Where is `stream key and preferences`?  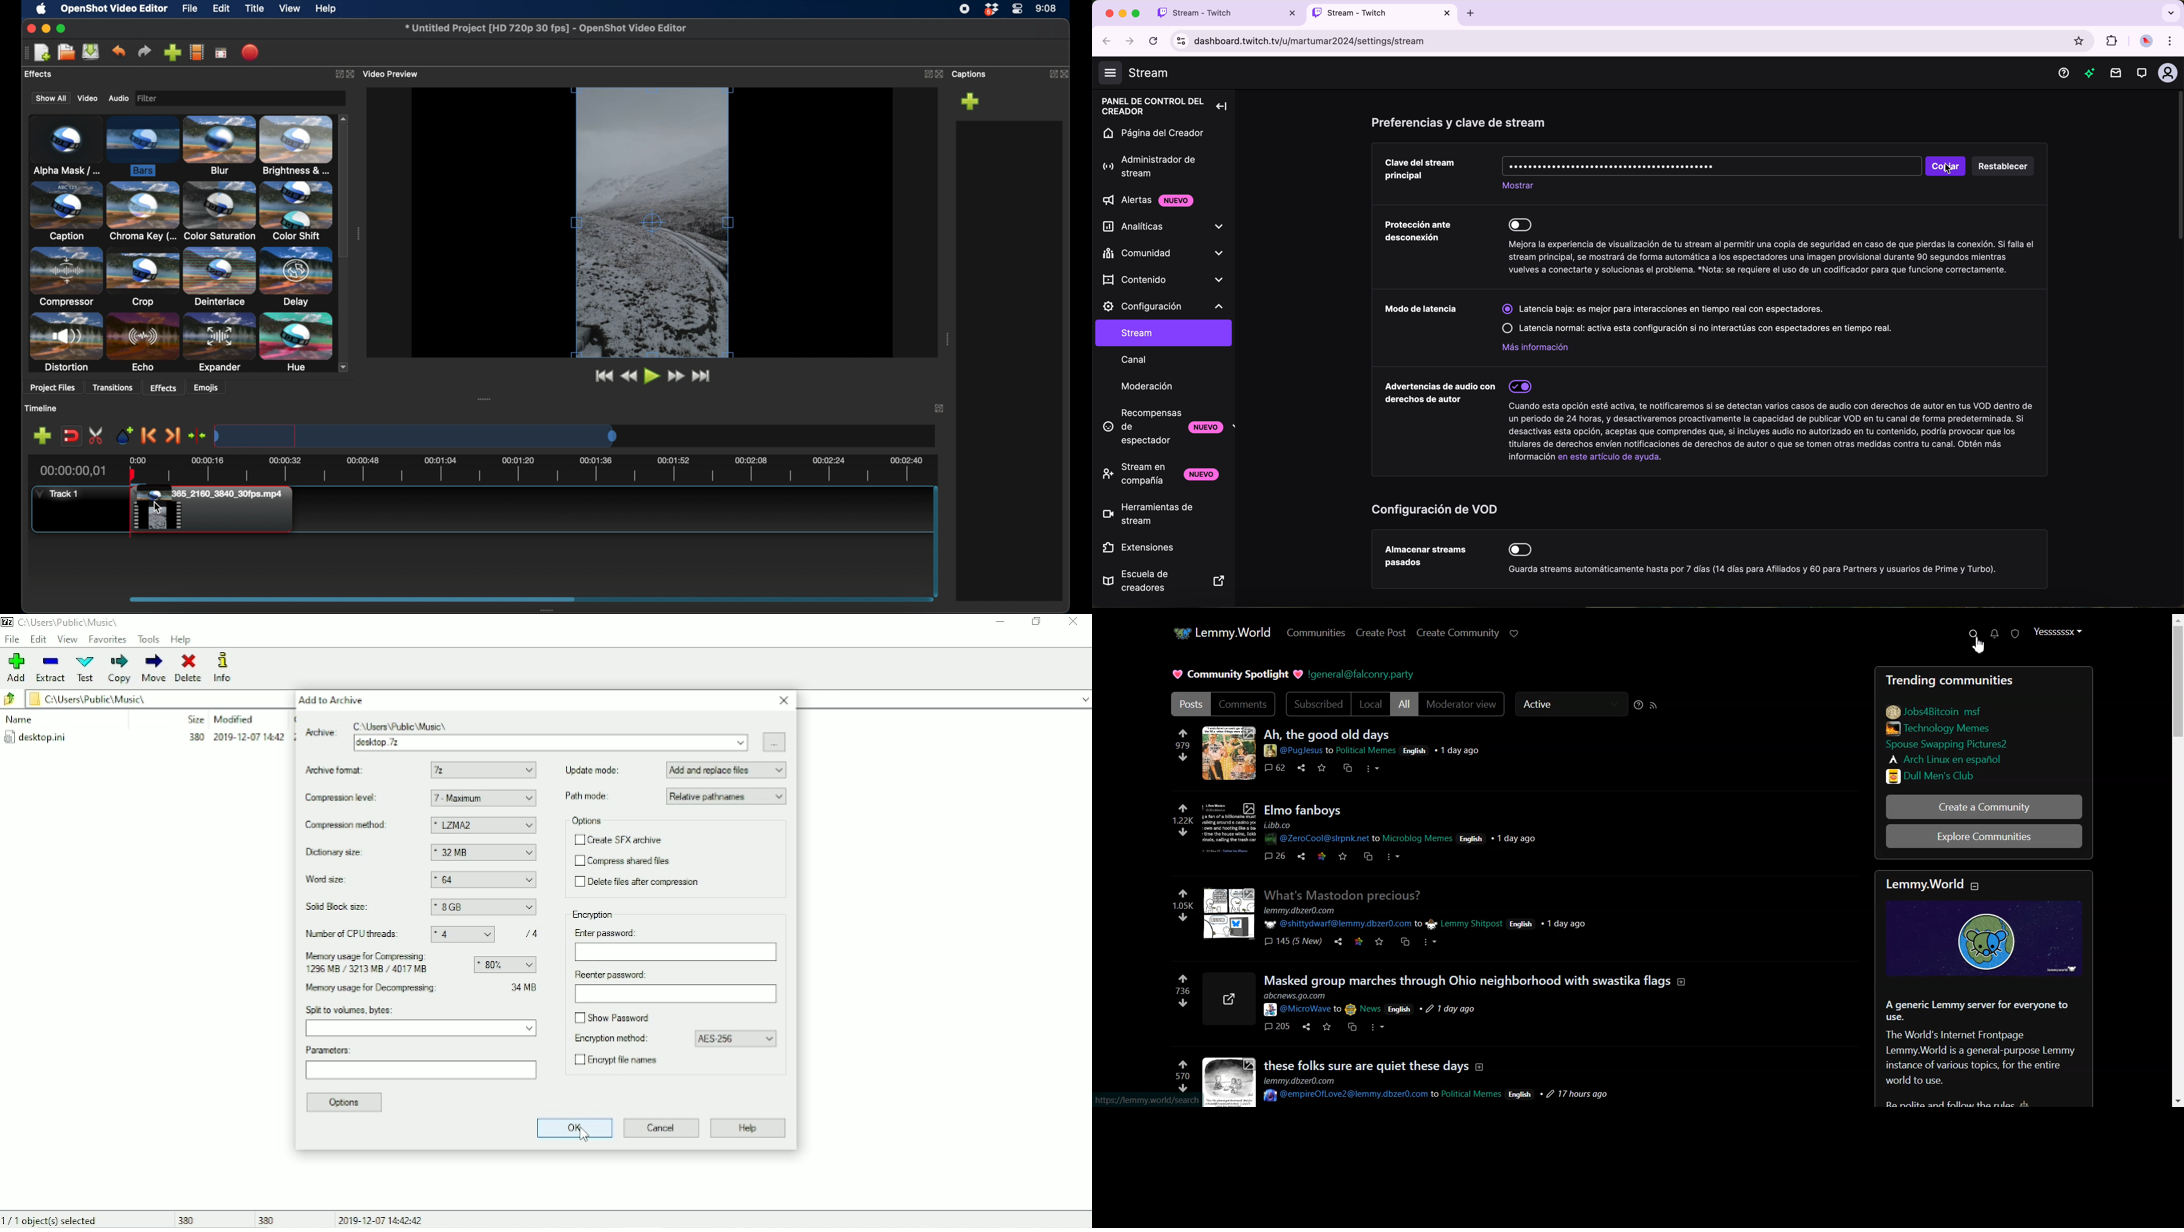 stream key and preferences is located at coordinates (1458, 122).